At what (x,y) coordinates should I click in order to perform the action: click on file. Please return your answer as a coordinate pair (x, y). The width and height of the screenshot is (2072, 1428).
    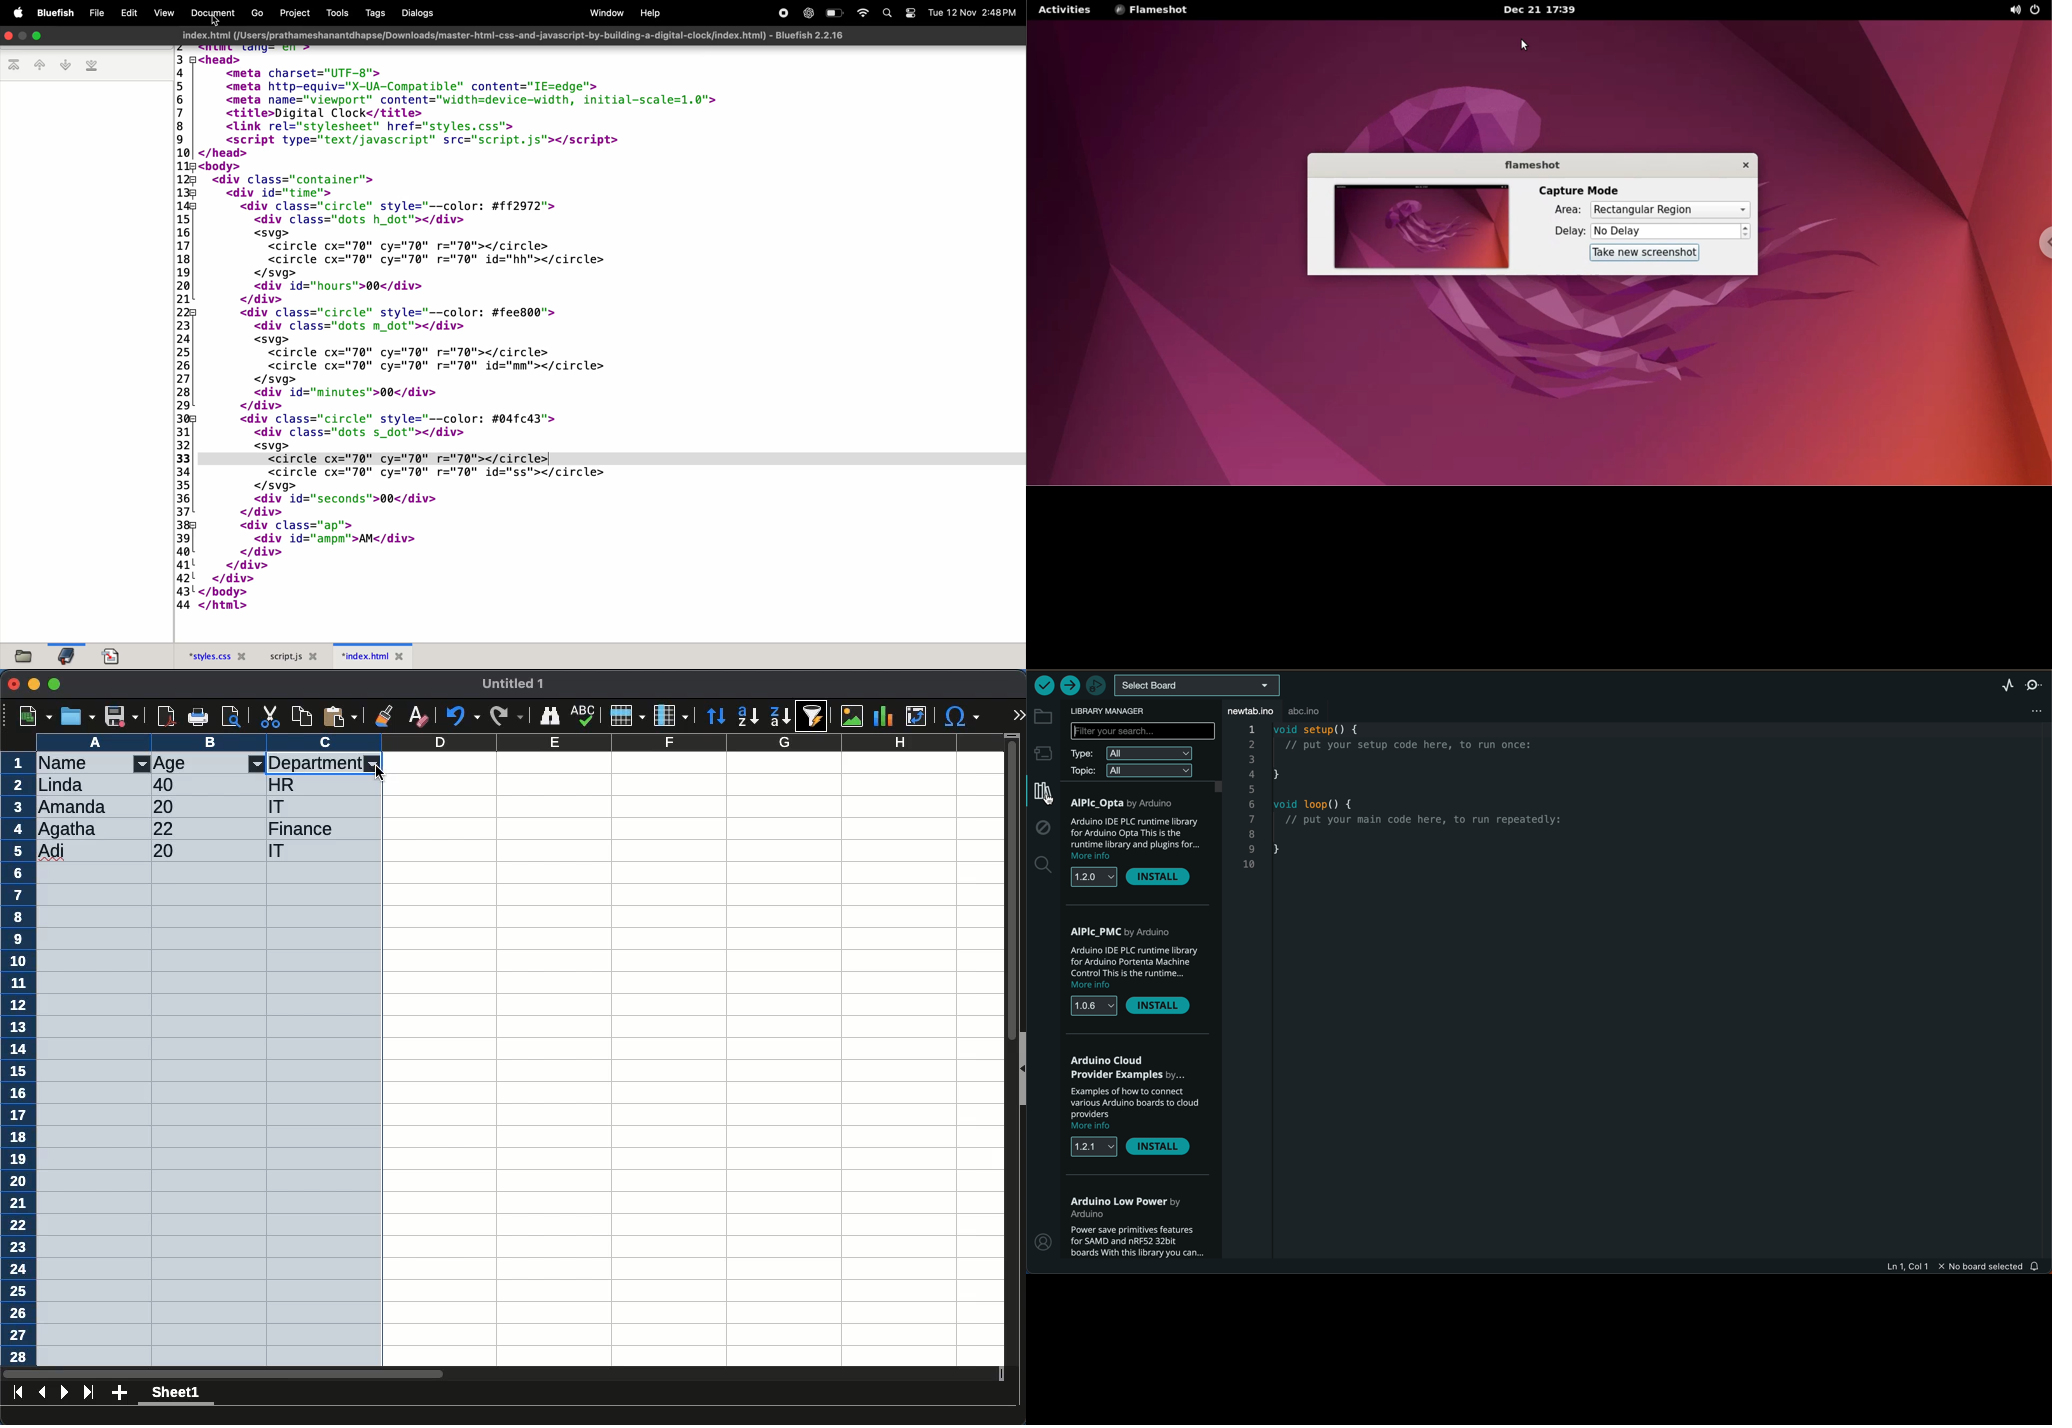
    Looking at the image, I should click on (25, 655).